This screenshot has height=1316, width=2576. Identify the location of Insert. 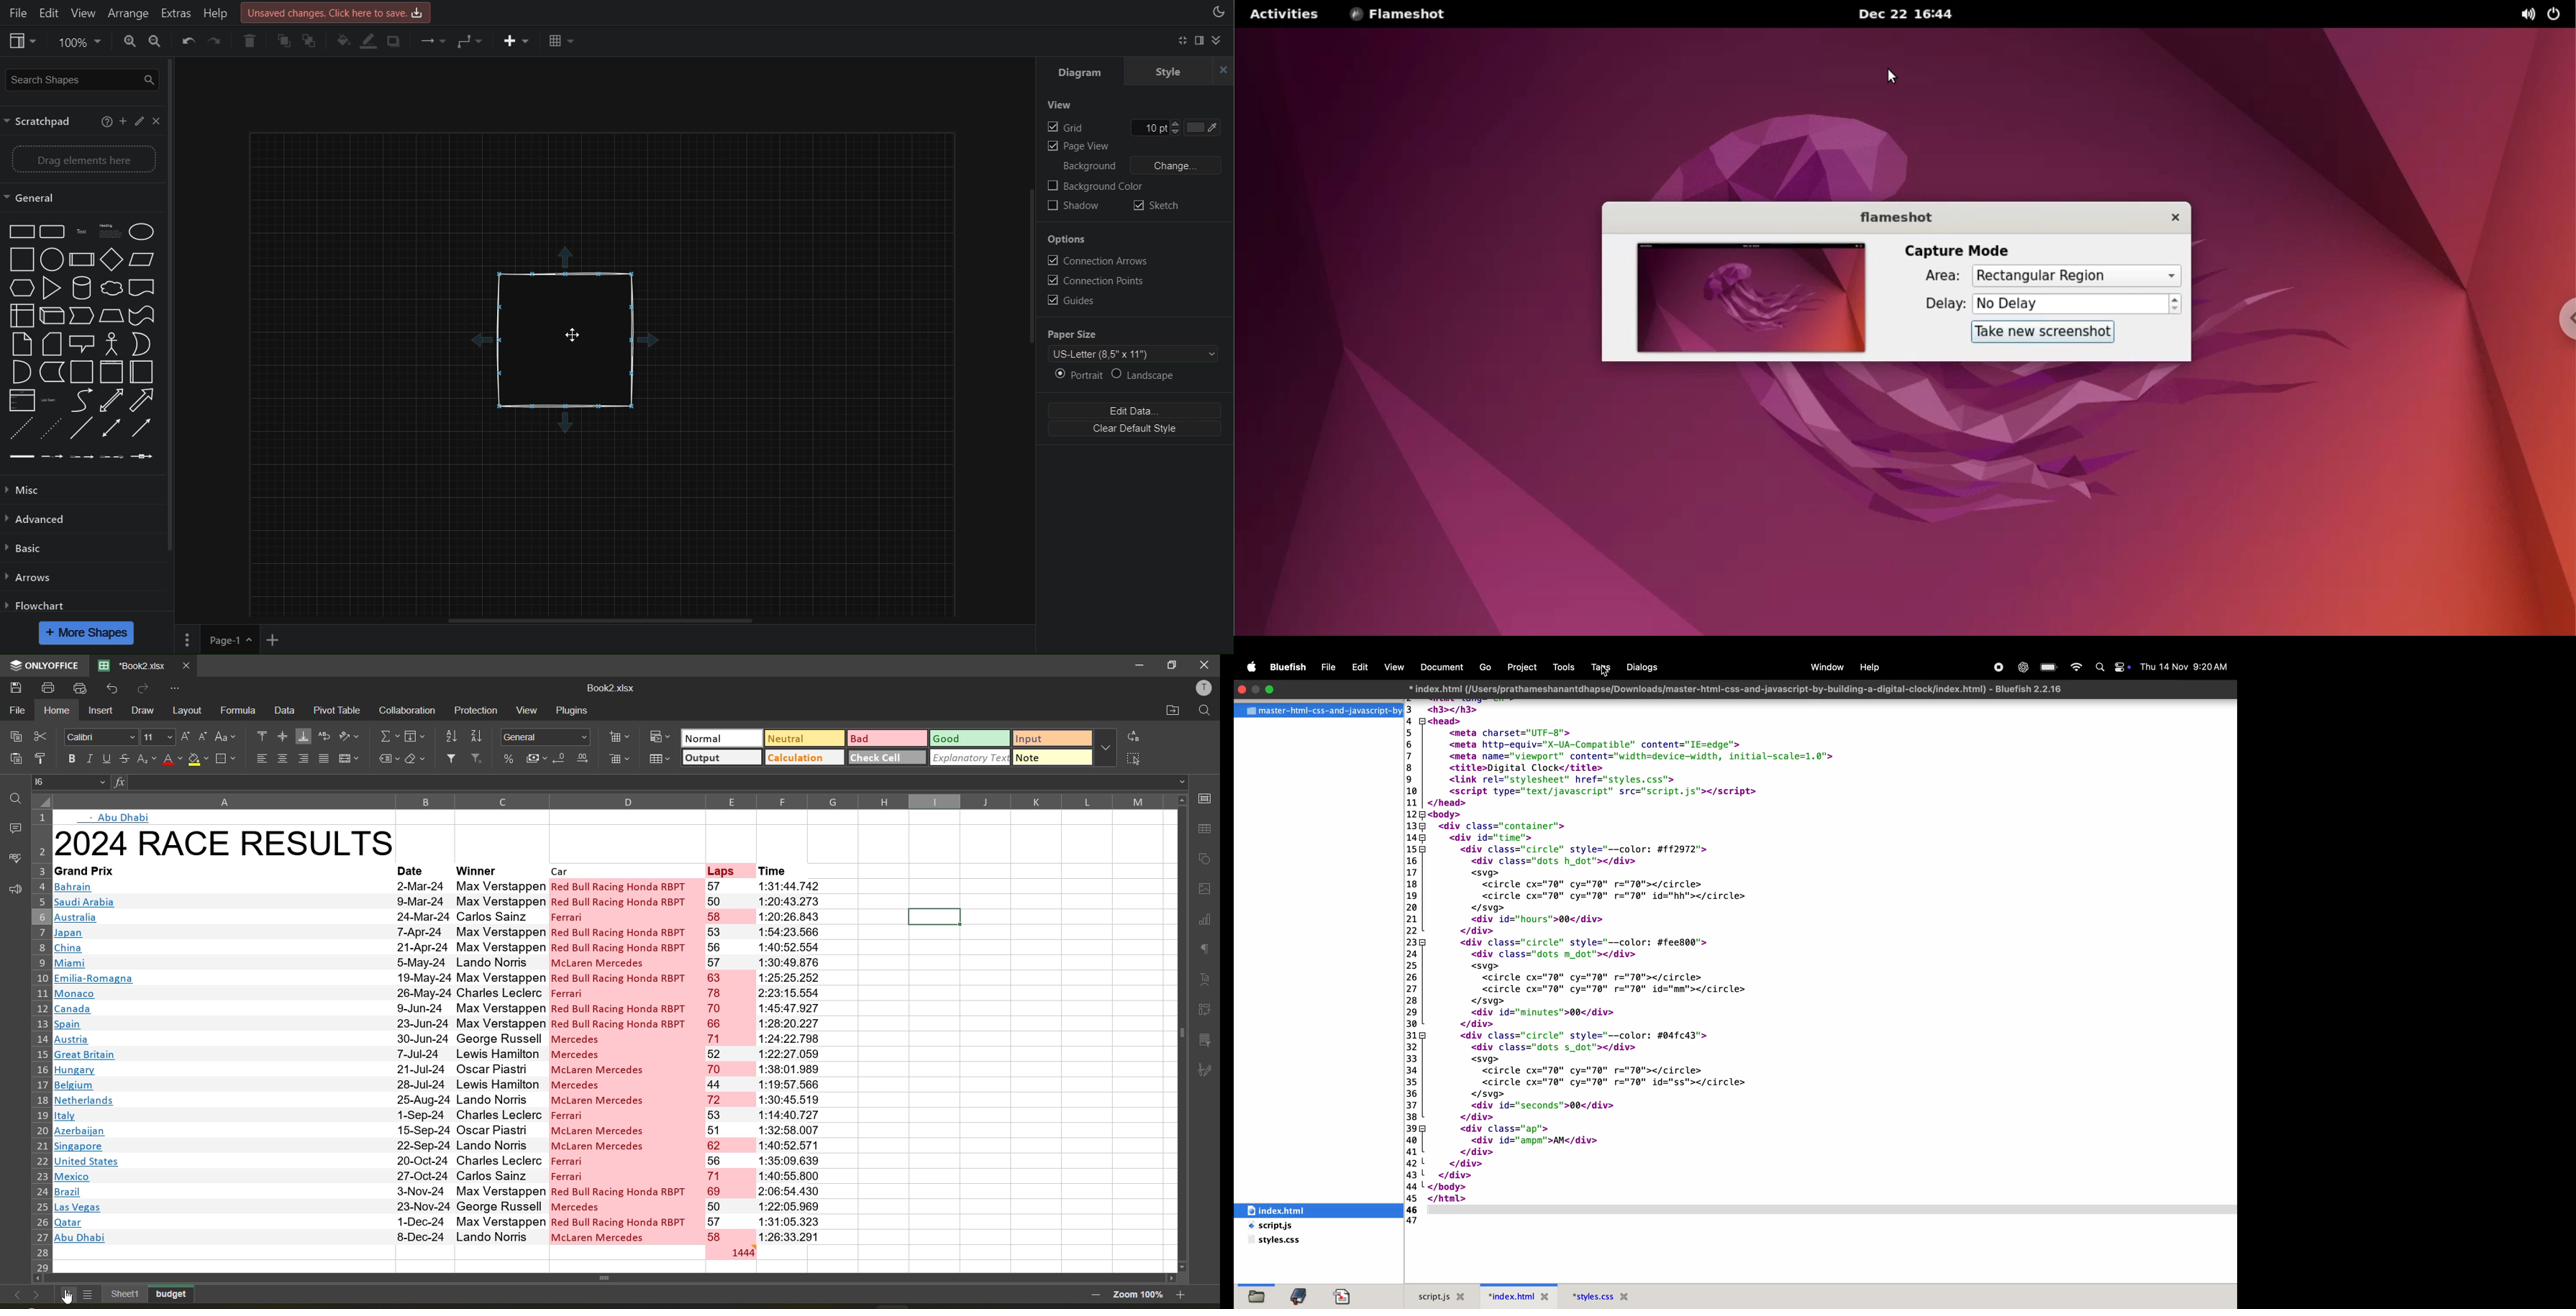
(512, 42).